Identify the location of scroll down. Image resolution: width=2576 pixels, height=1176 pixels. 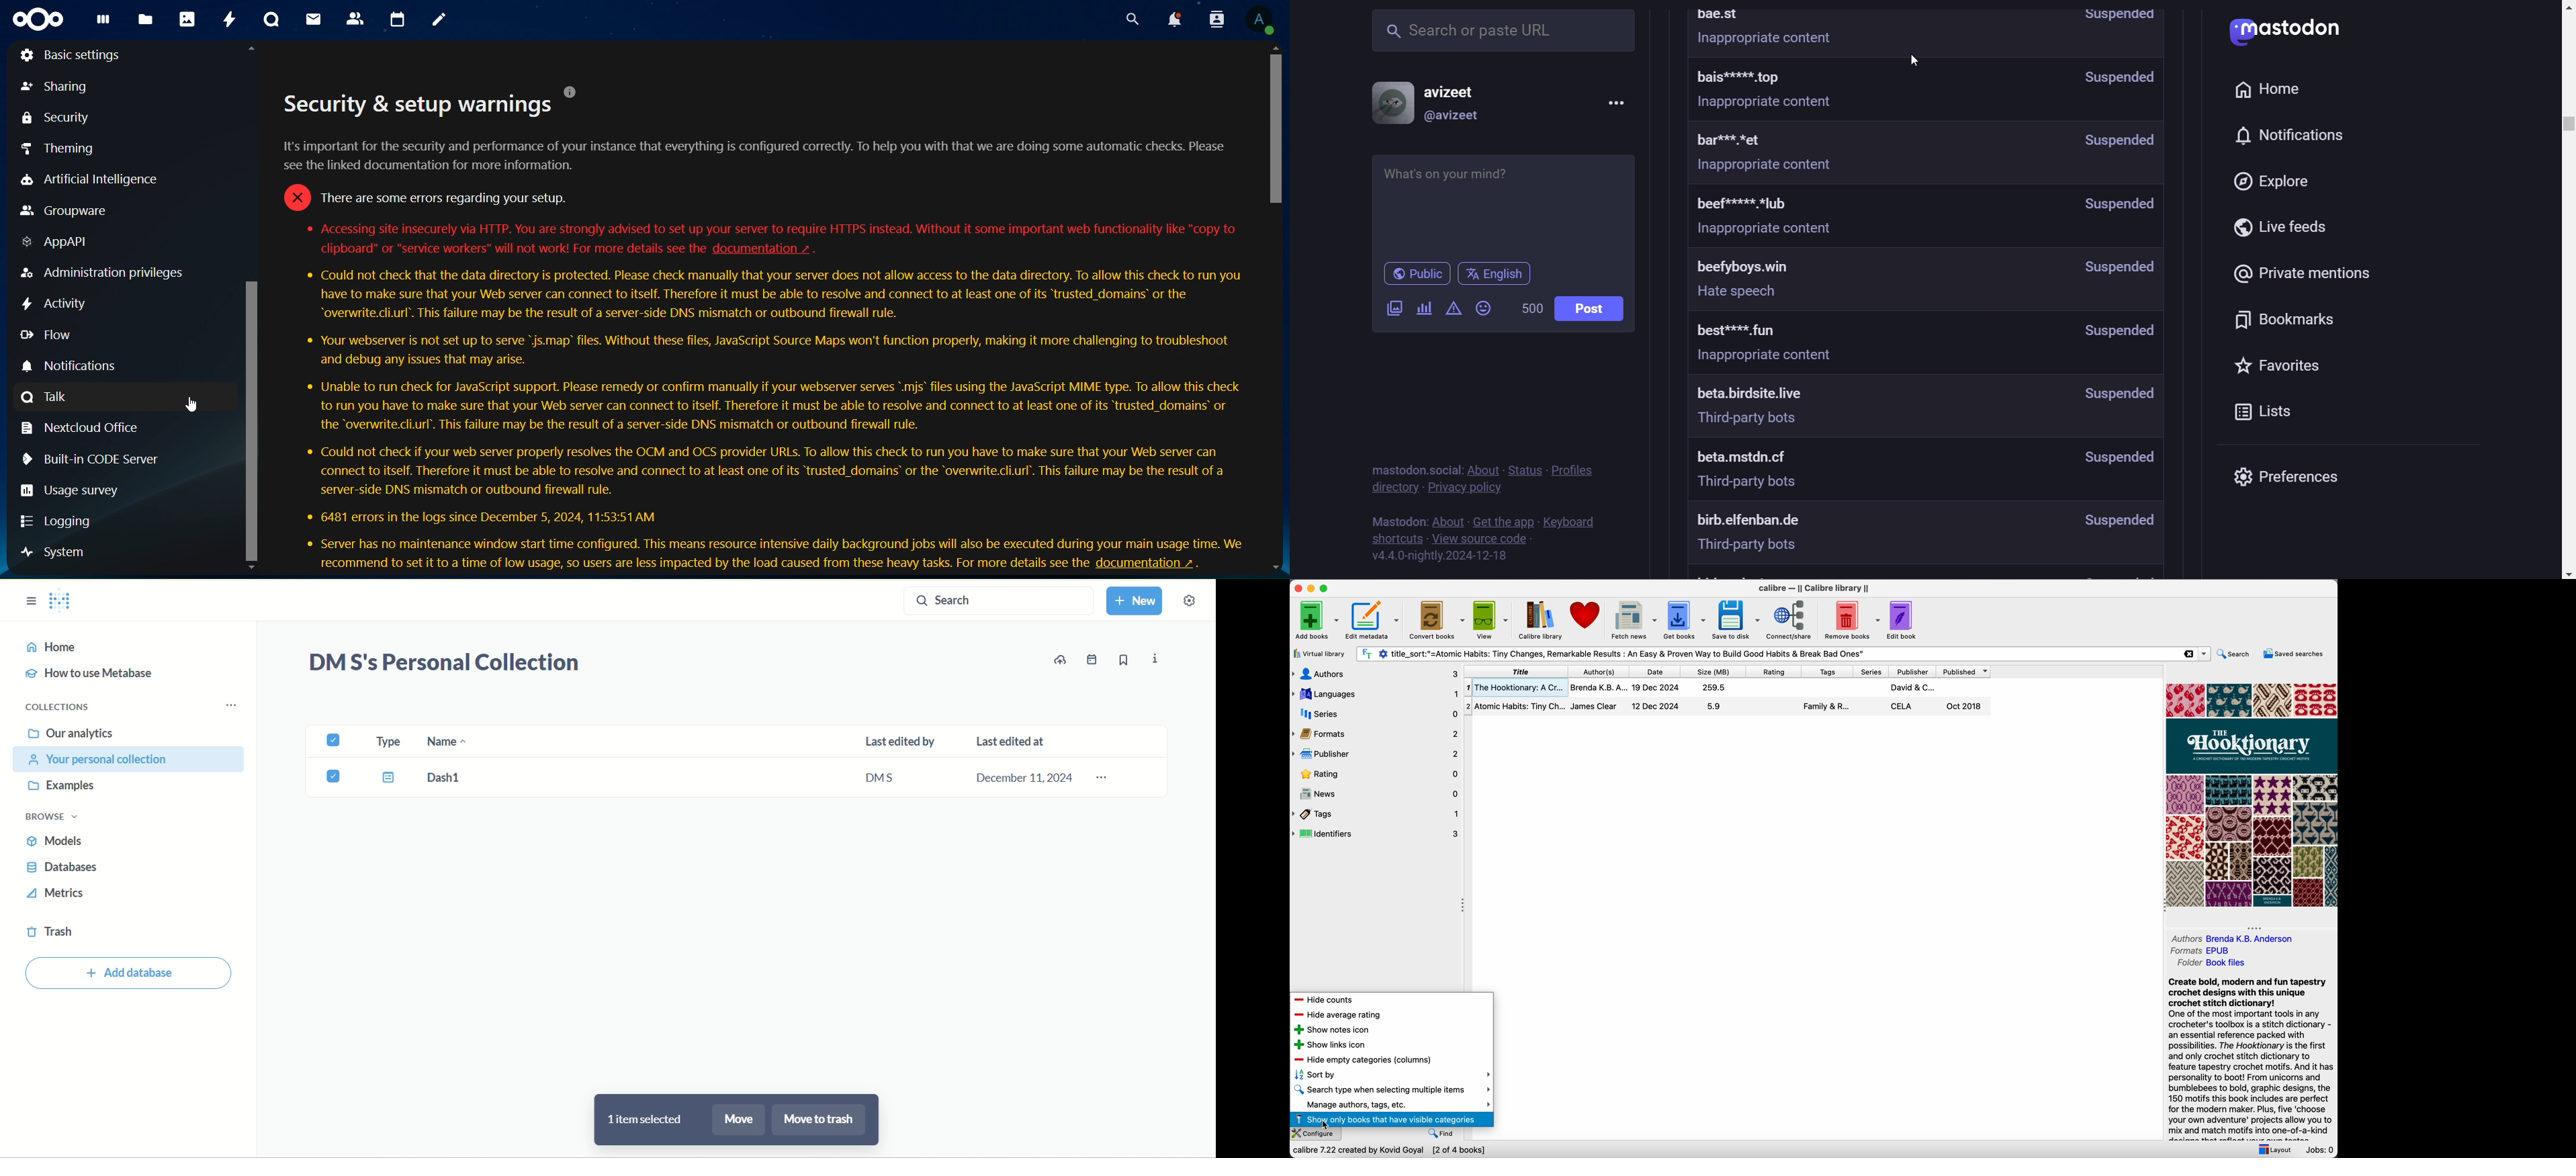
(2560, 574).